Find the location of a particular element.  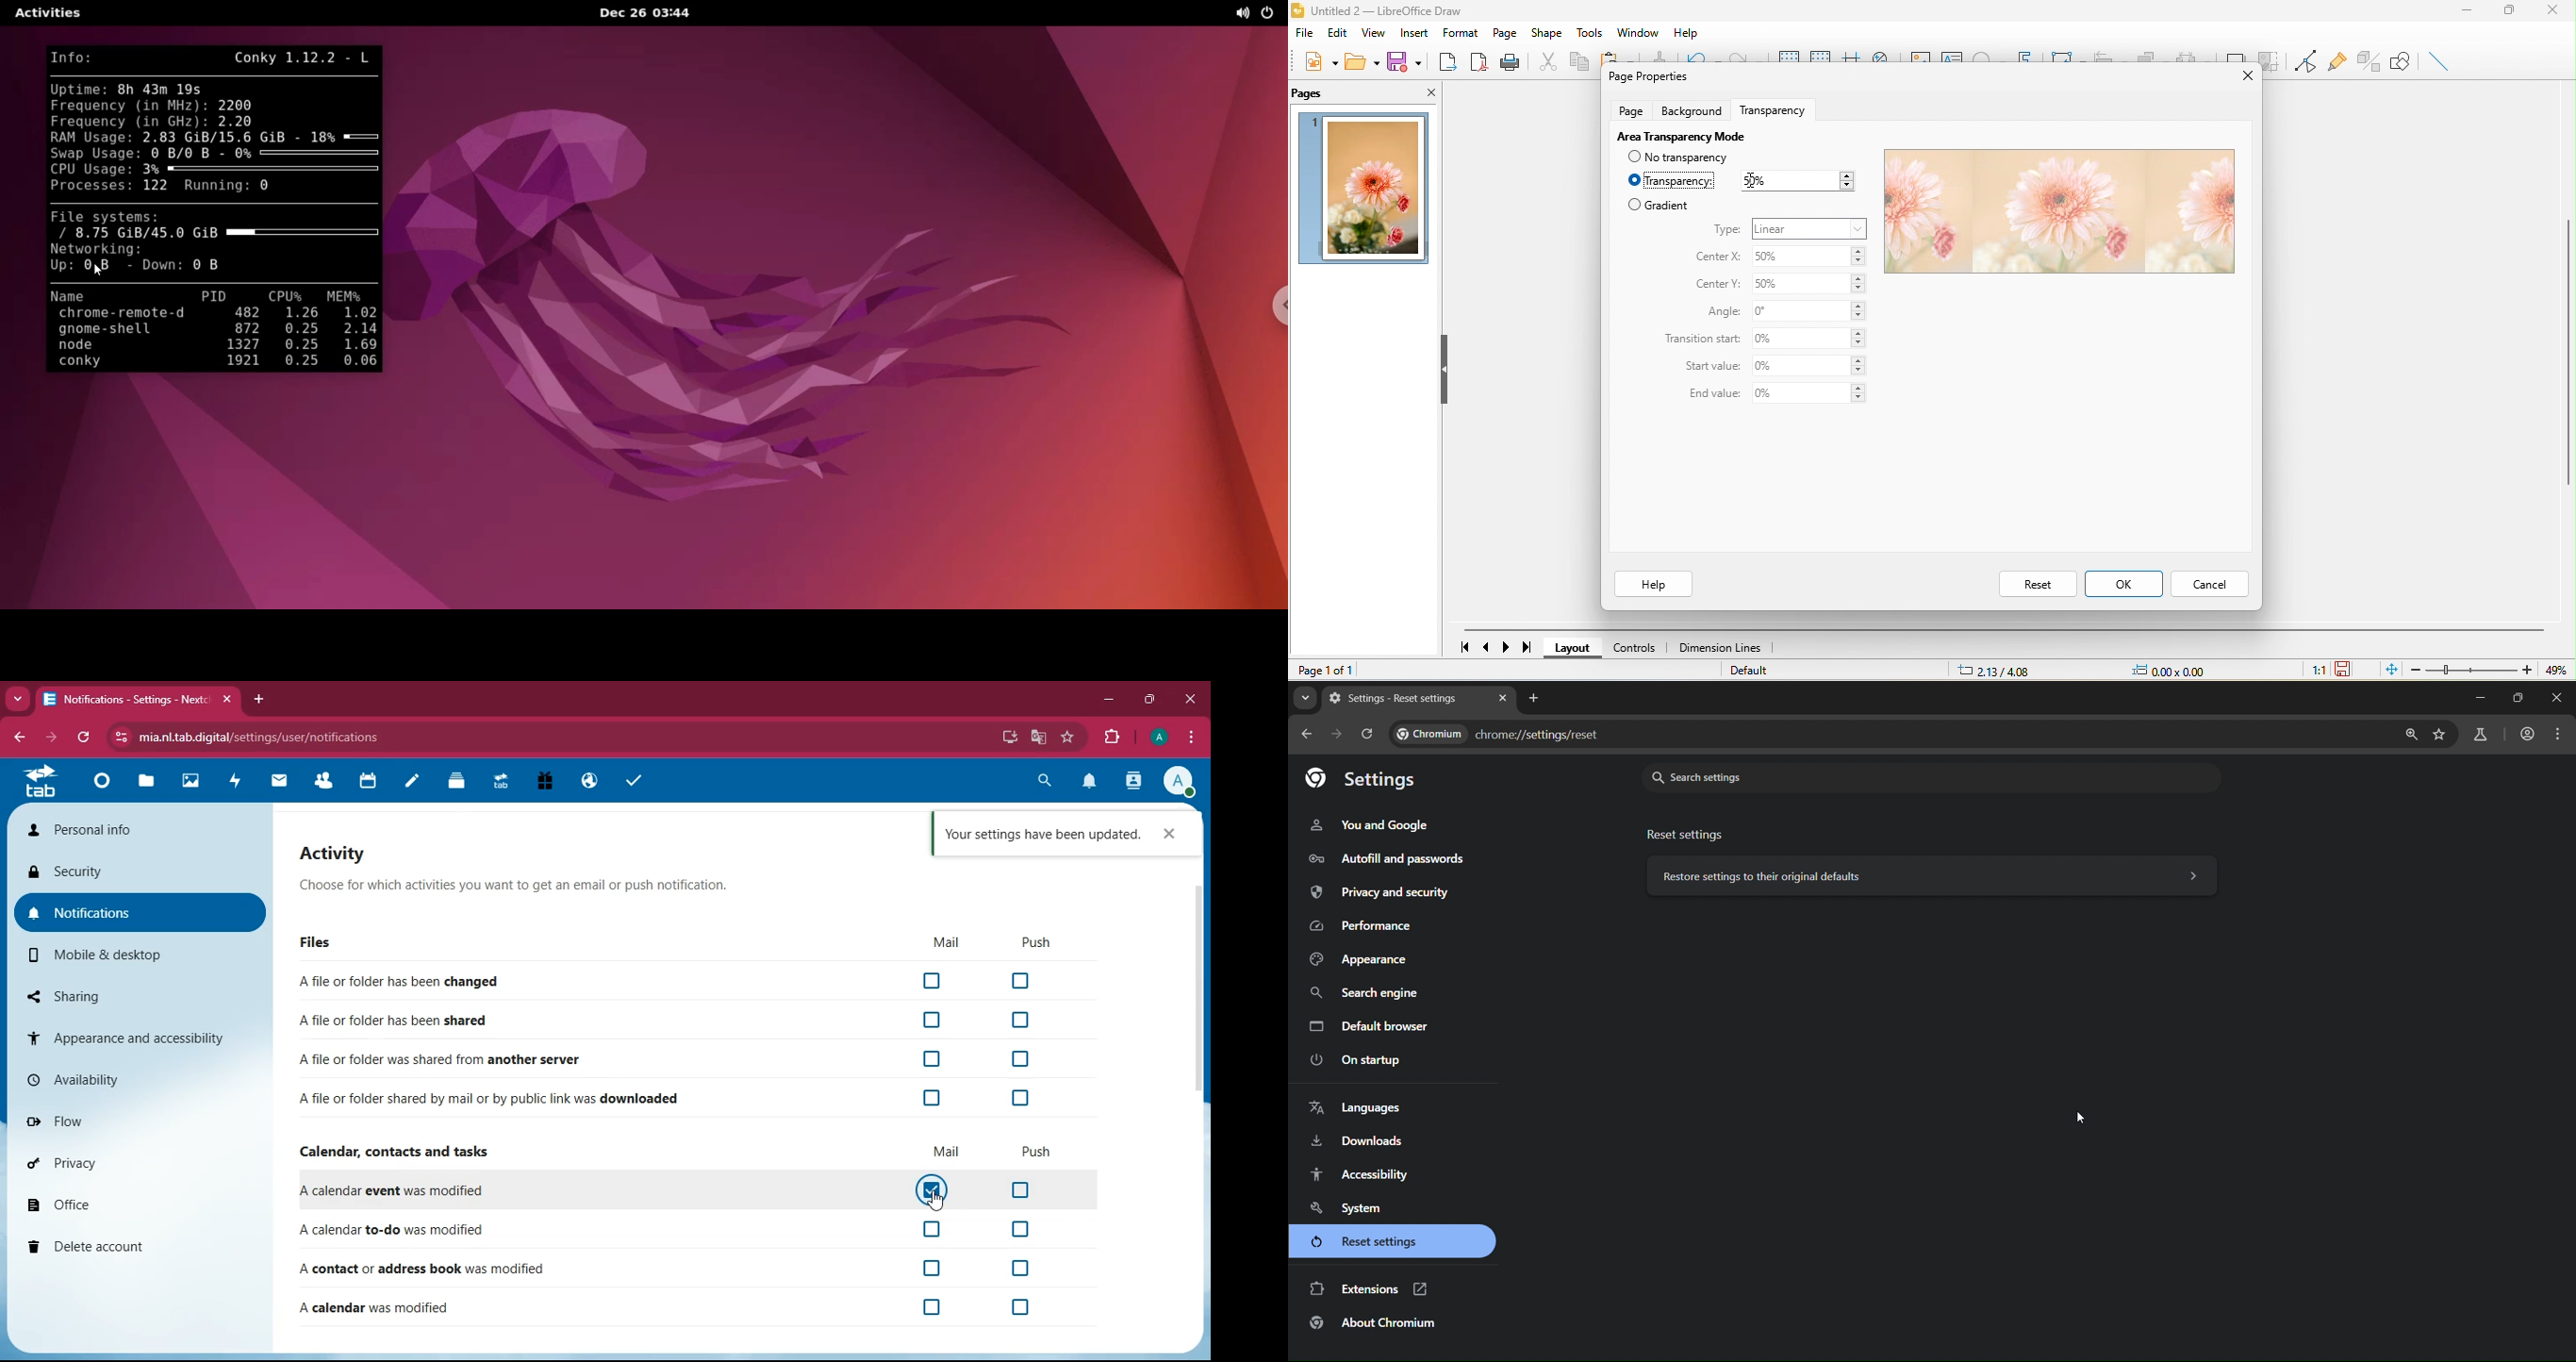

Photos is located at coordinates (191, 782).